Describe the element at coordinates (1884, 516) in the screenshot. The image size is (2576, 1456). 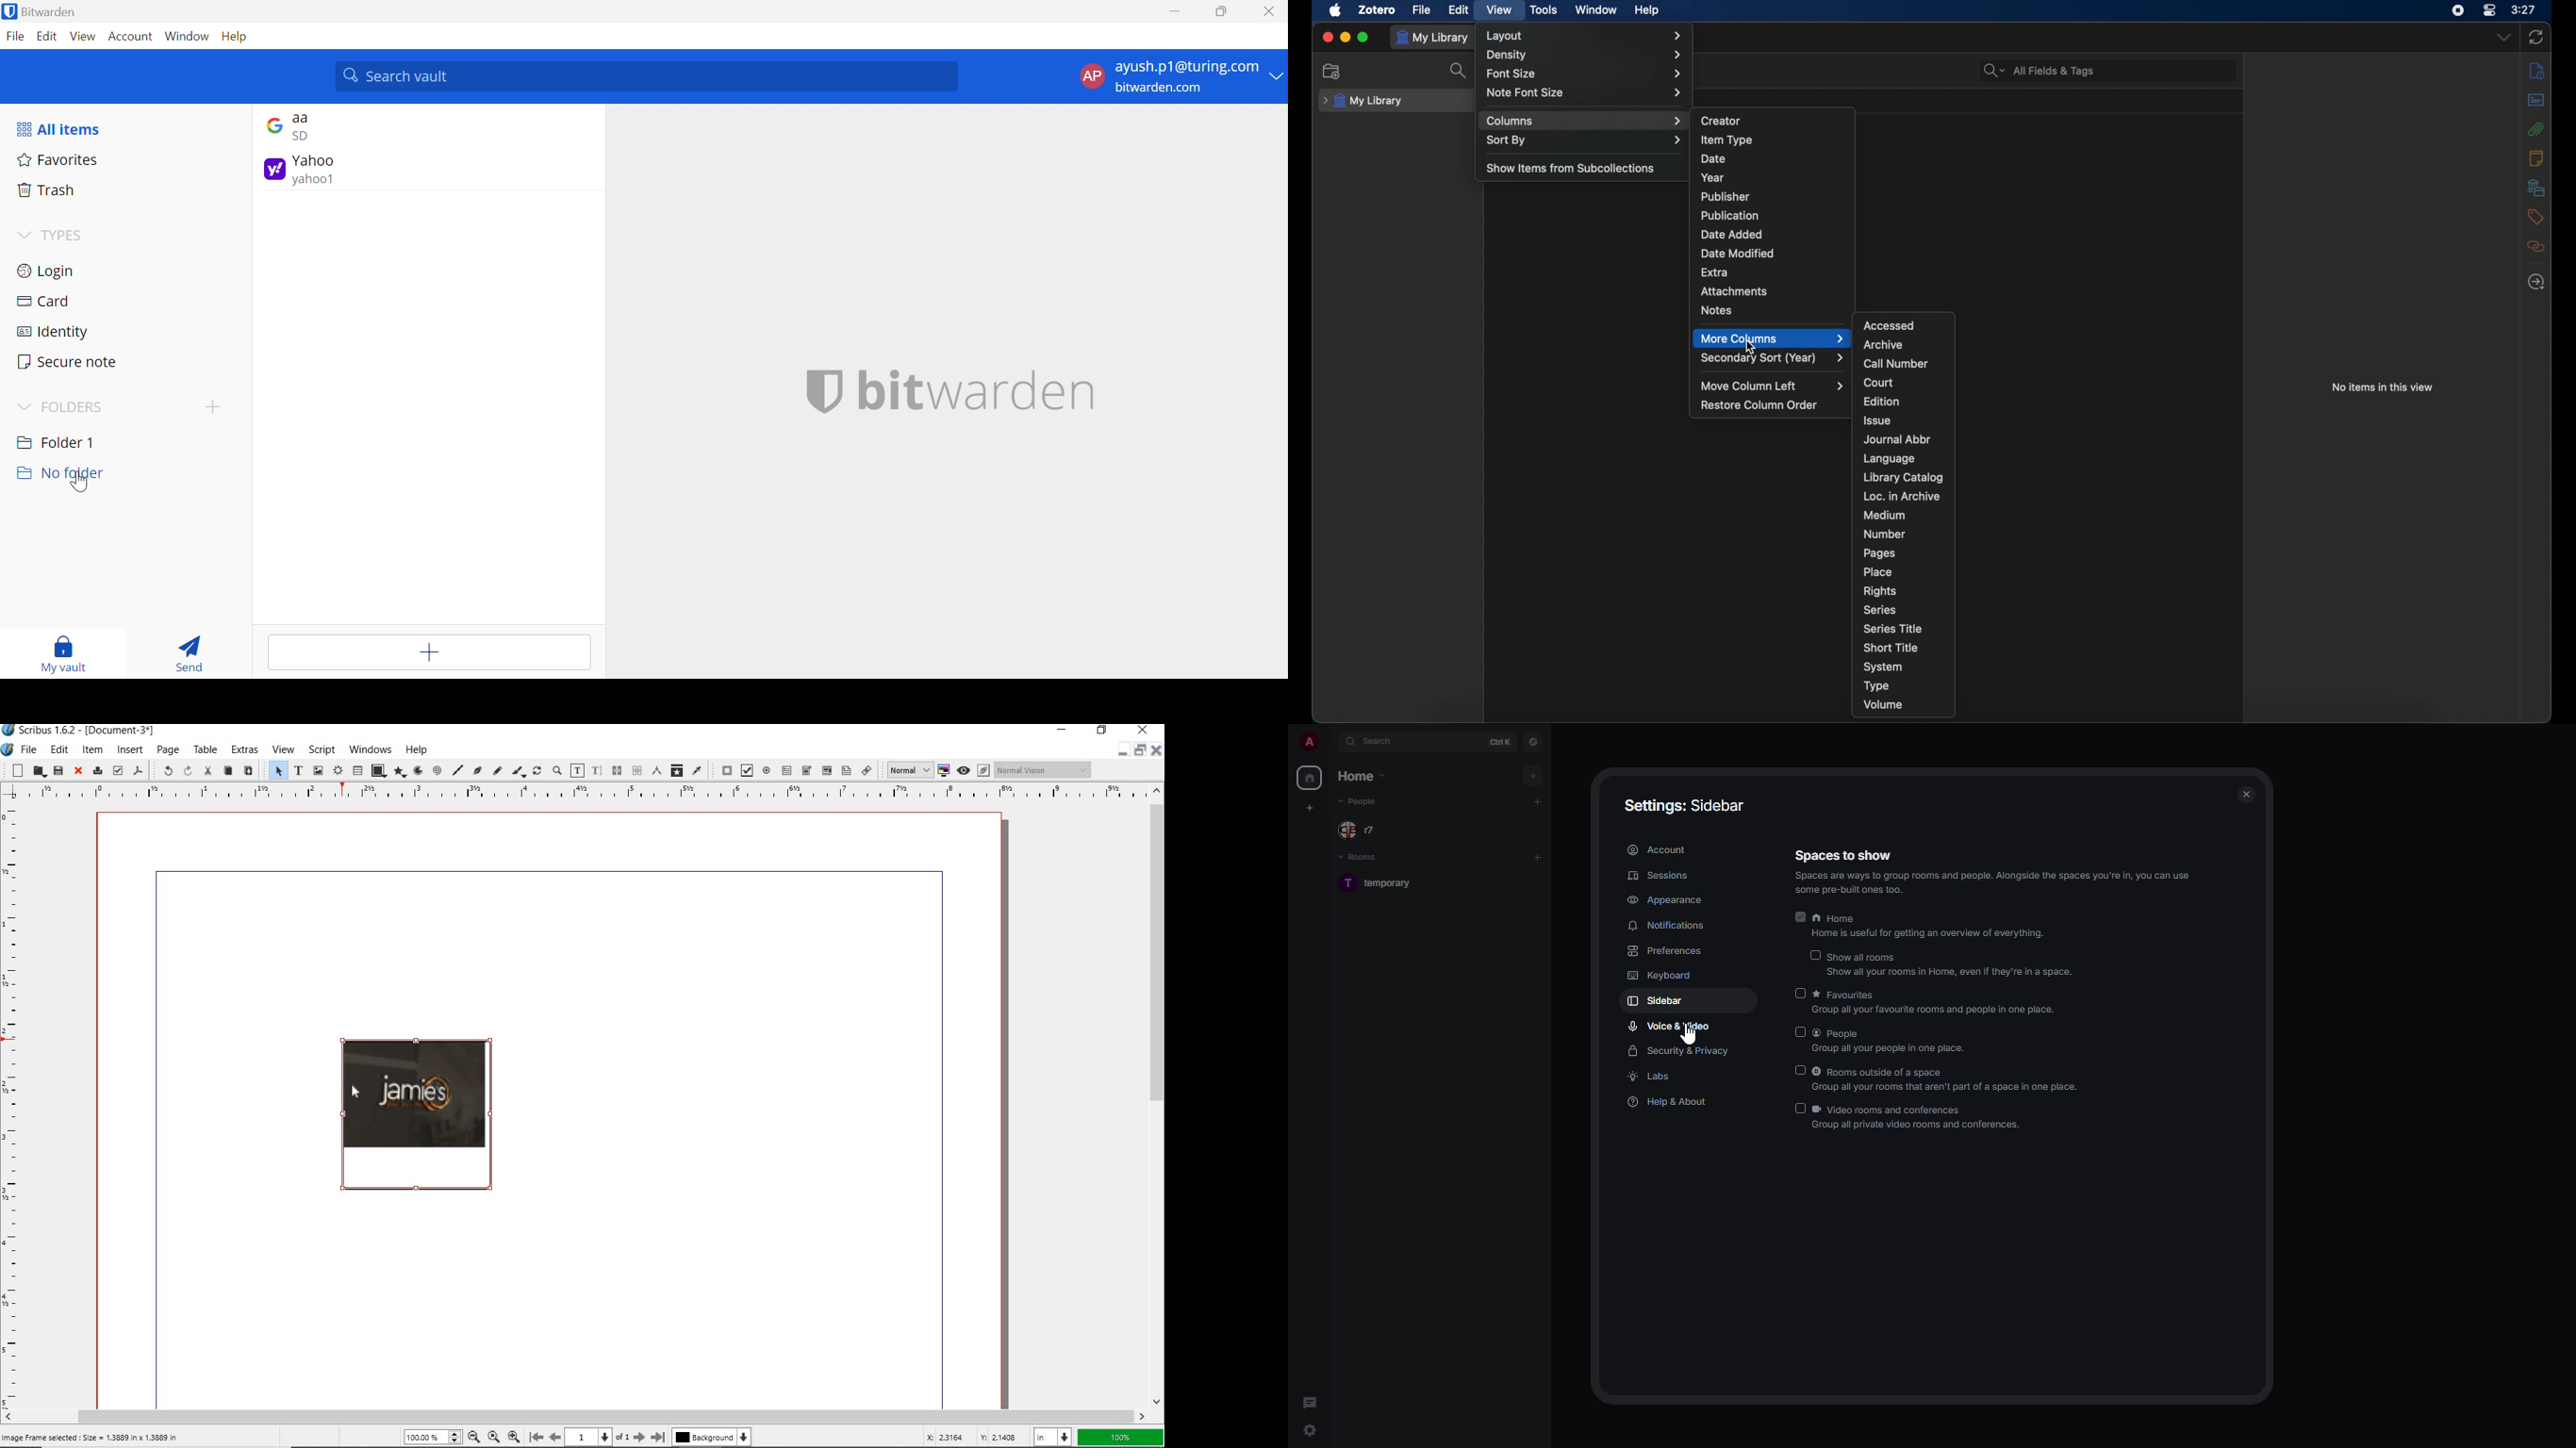
I see `medium` at that location.